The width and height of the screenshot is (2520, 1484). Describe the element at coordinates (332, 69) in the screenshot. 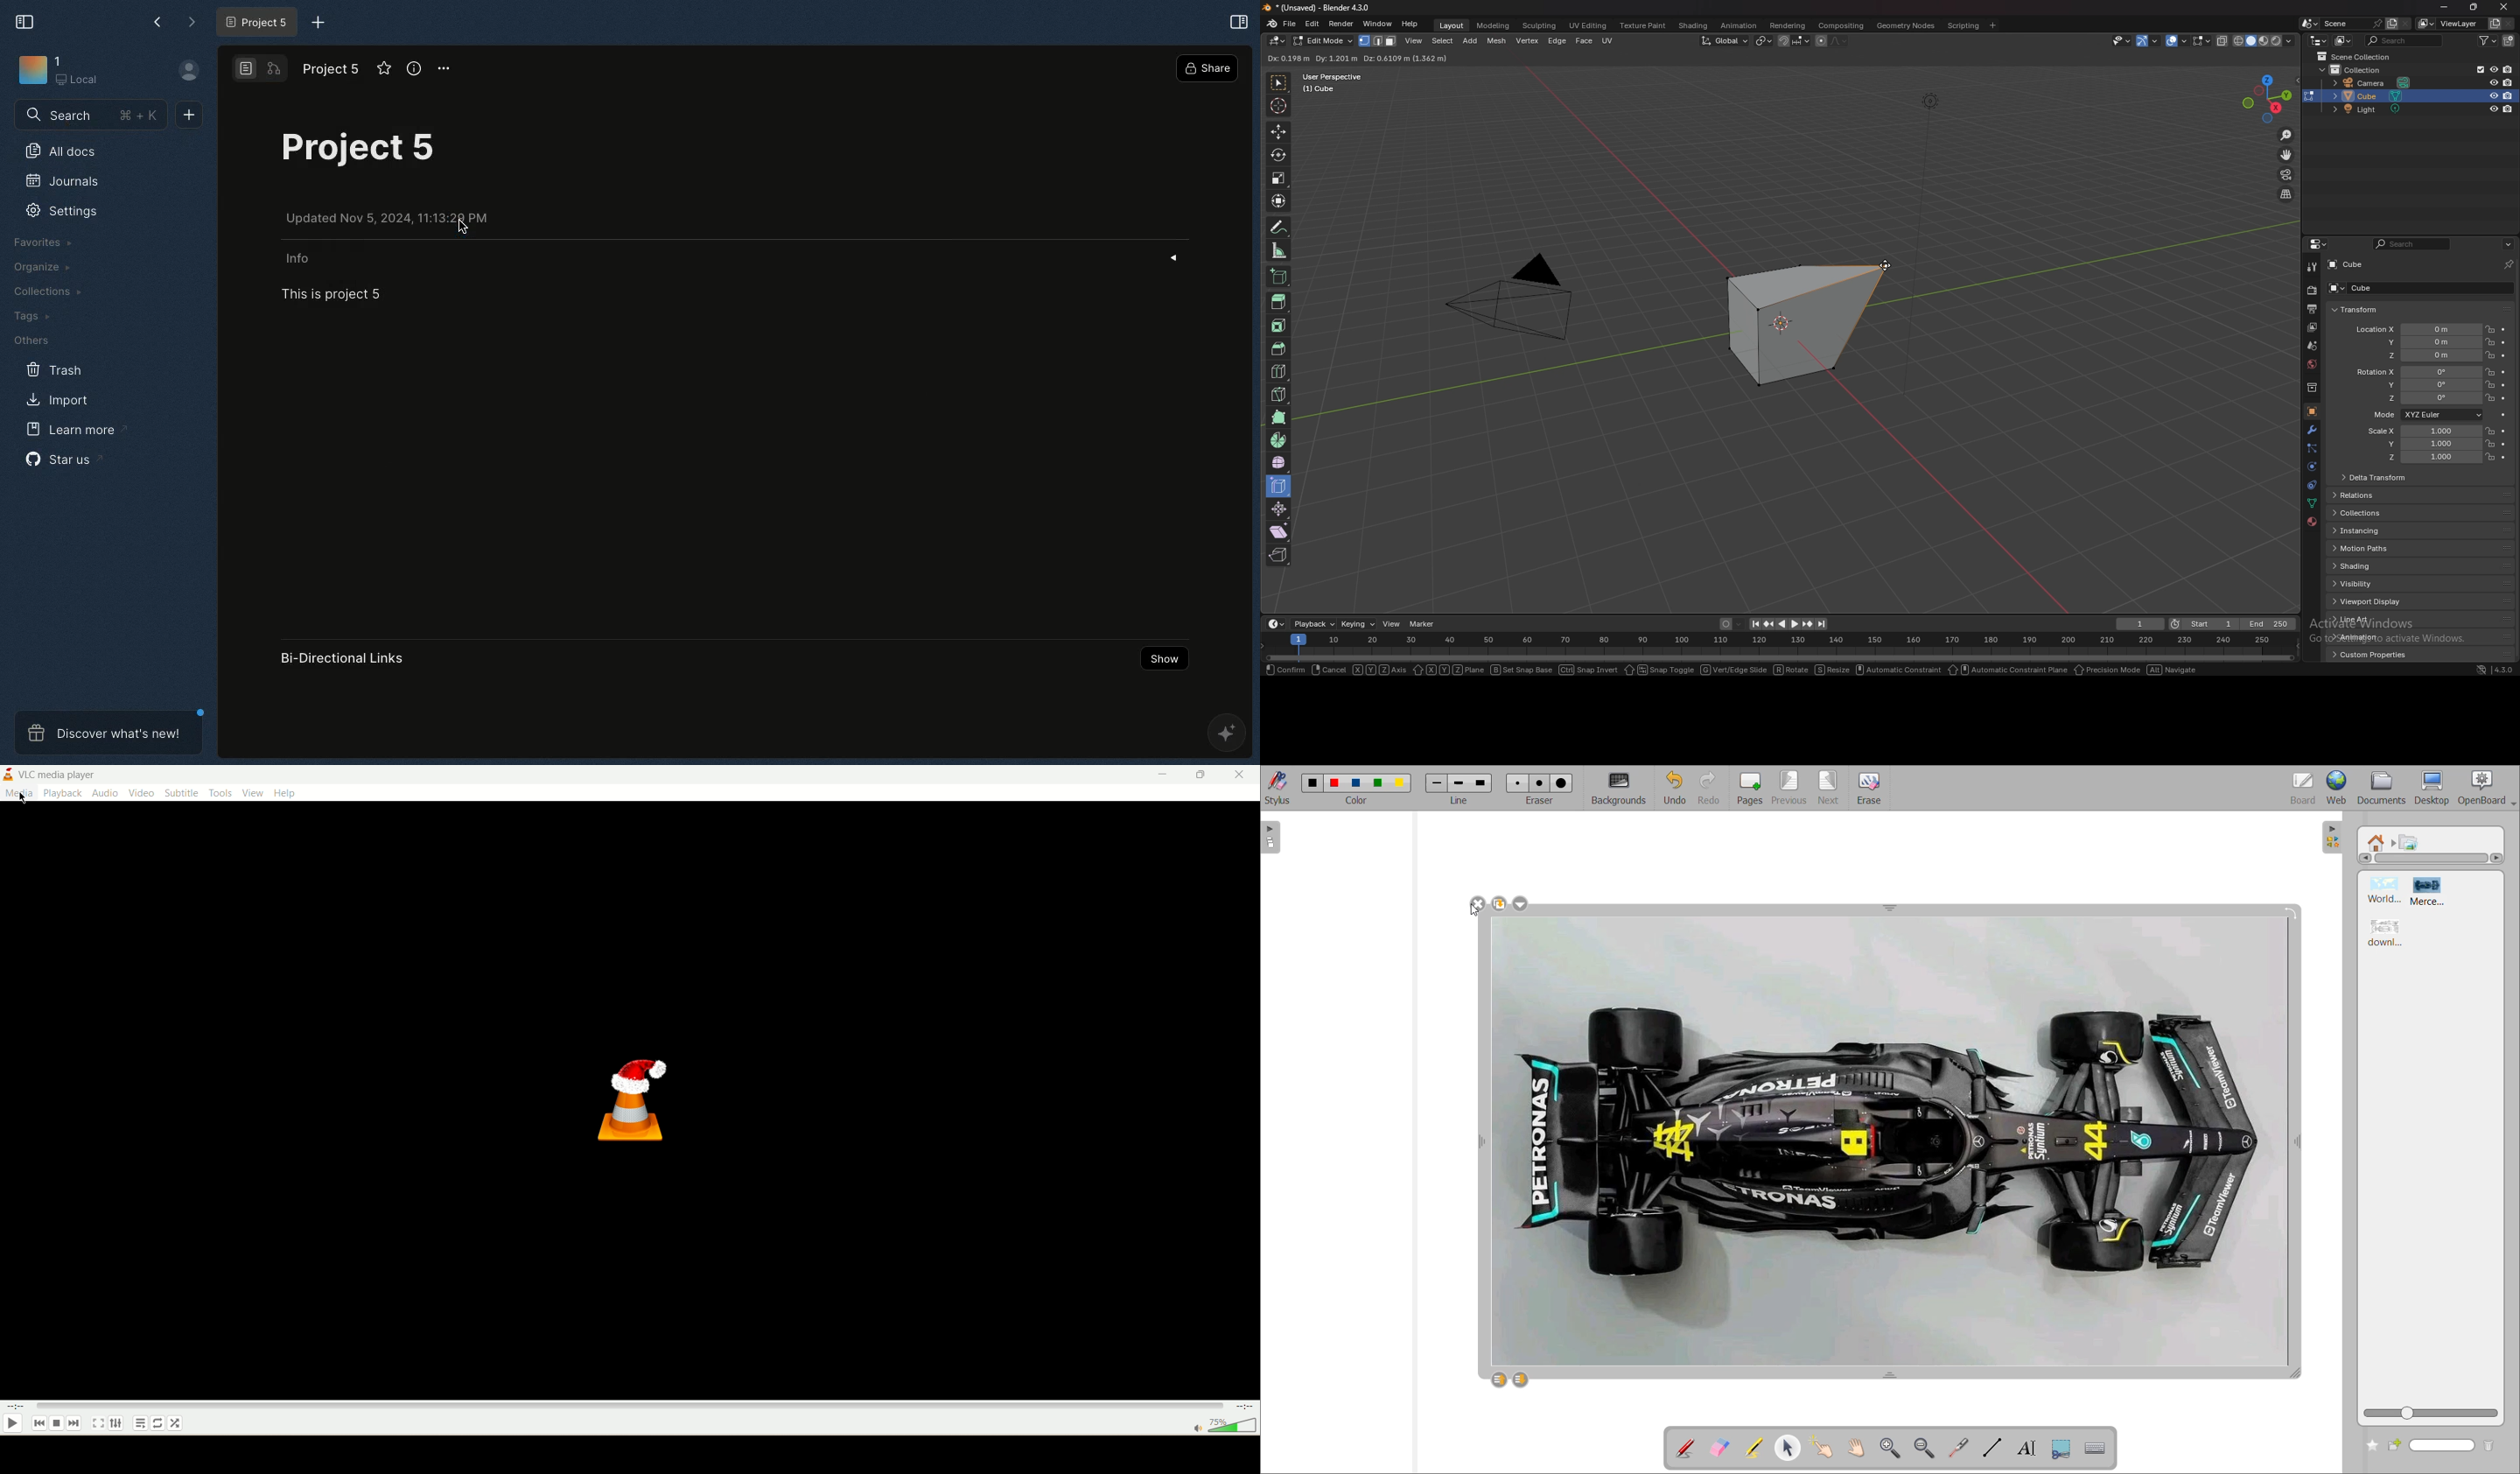

I see `Project 5` at that location.